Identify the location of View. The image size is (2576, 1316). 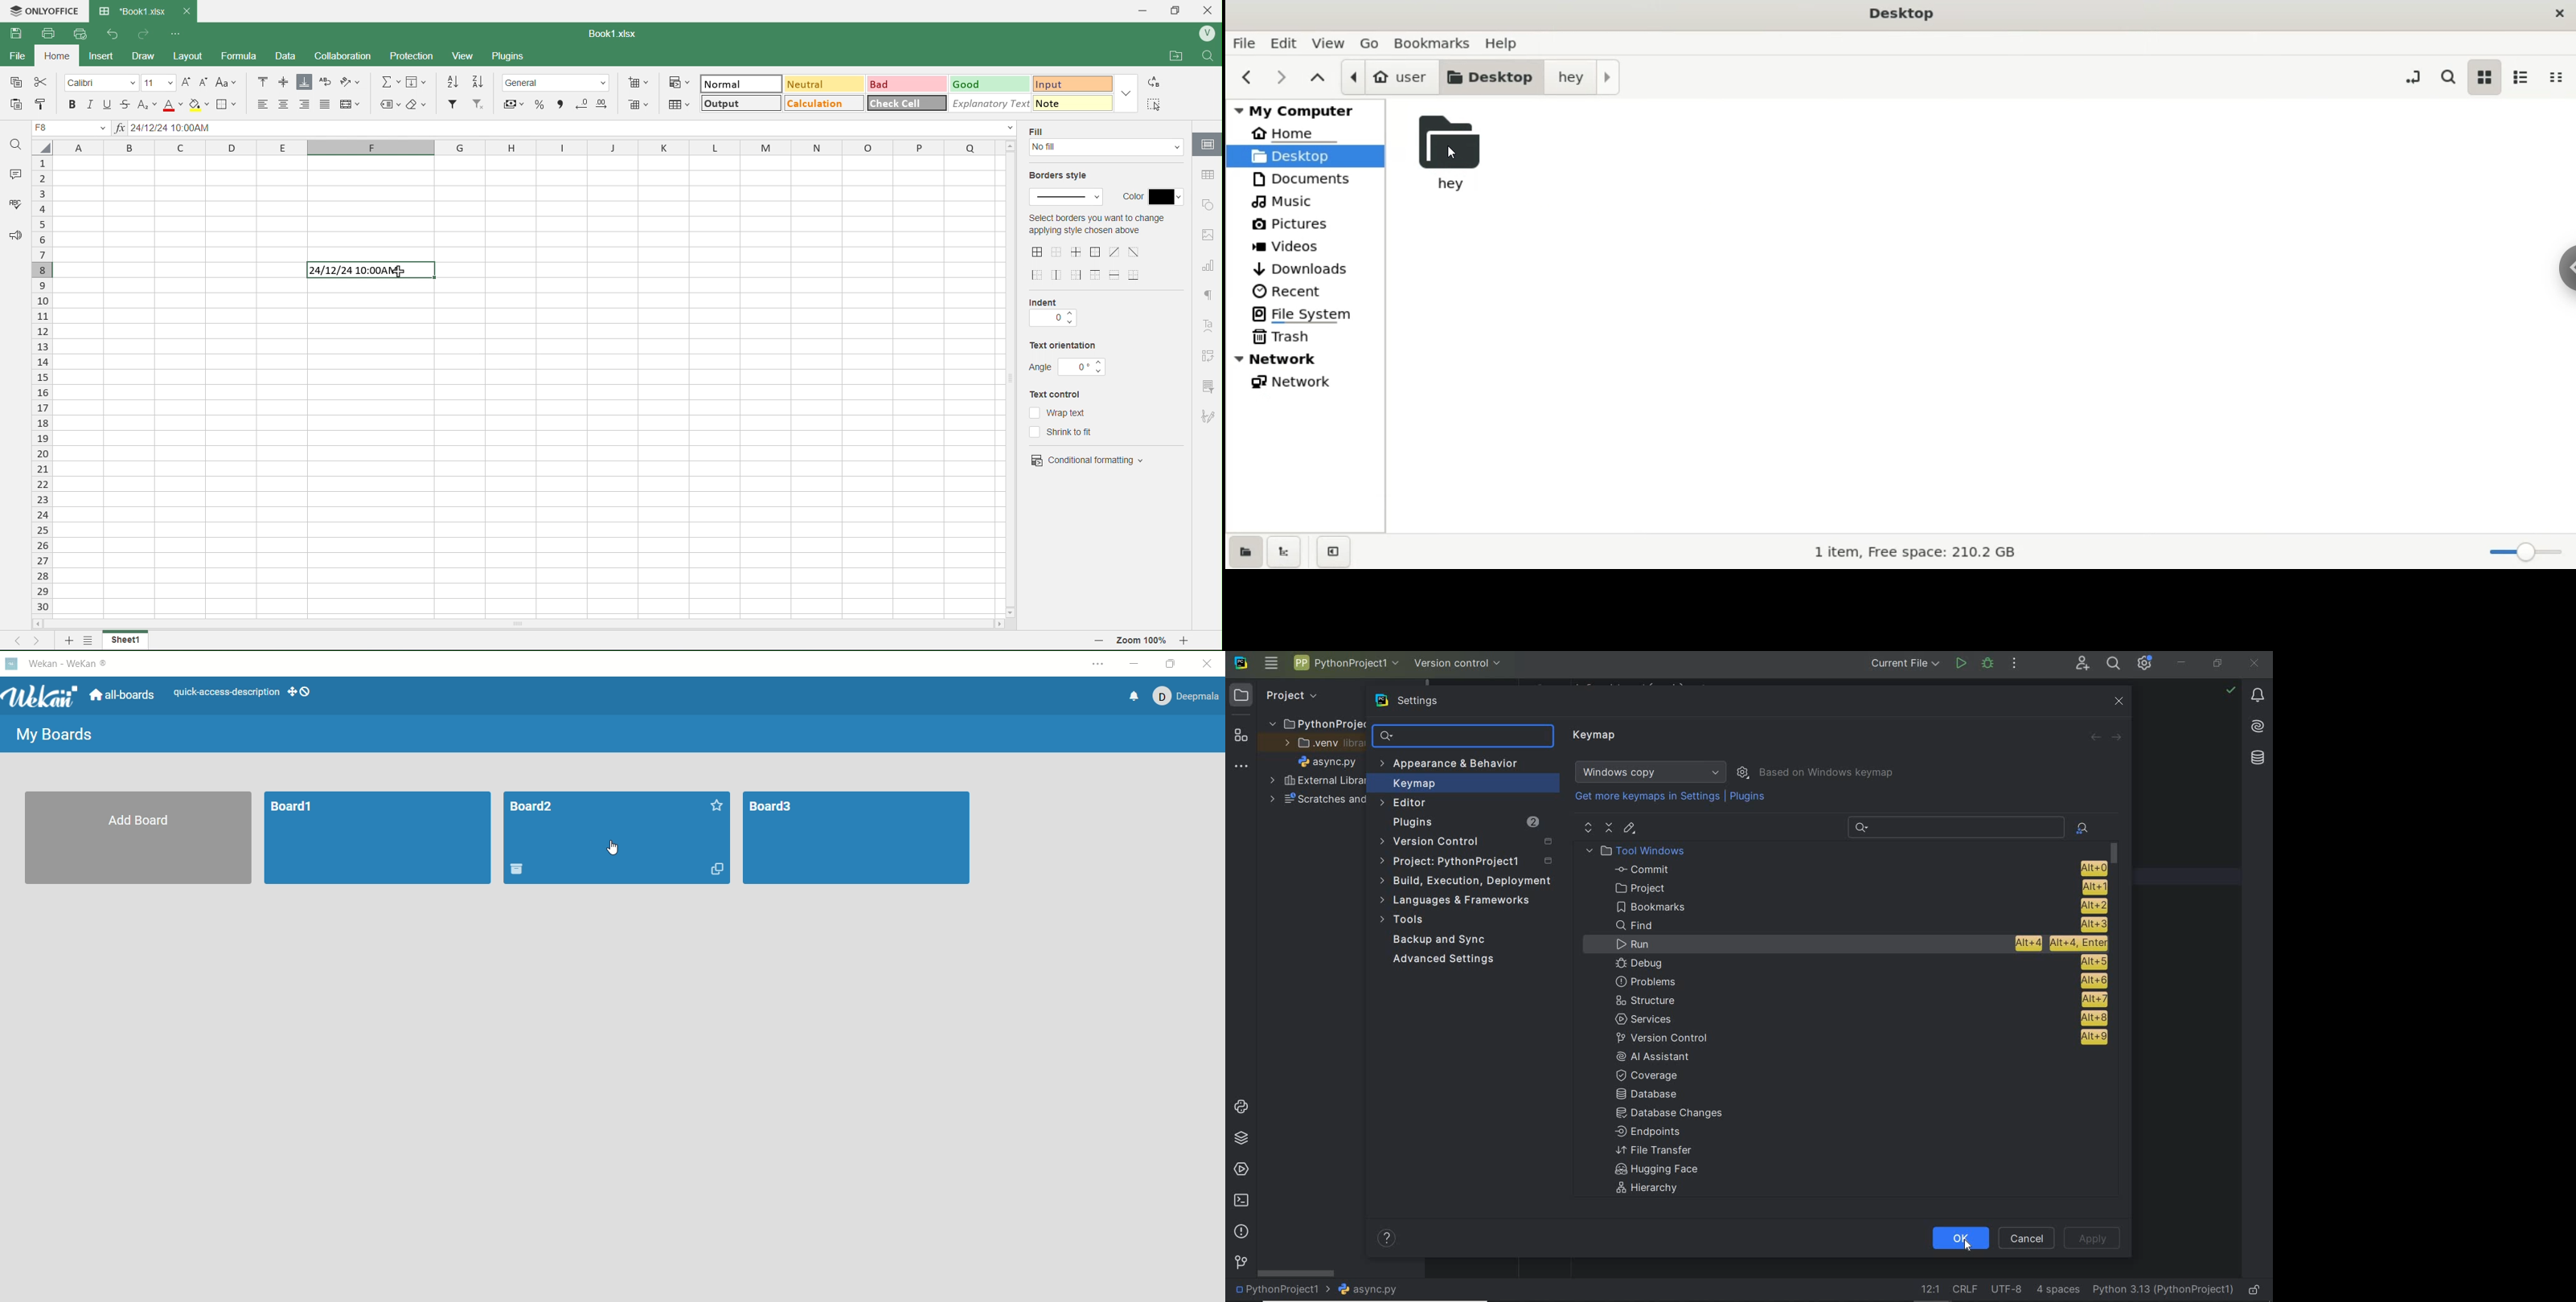
(469, 56).